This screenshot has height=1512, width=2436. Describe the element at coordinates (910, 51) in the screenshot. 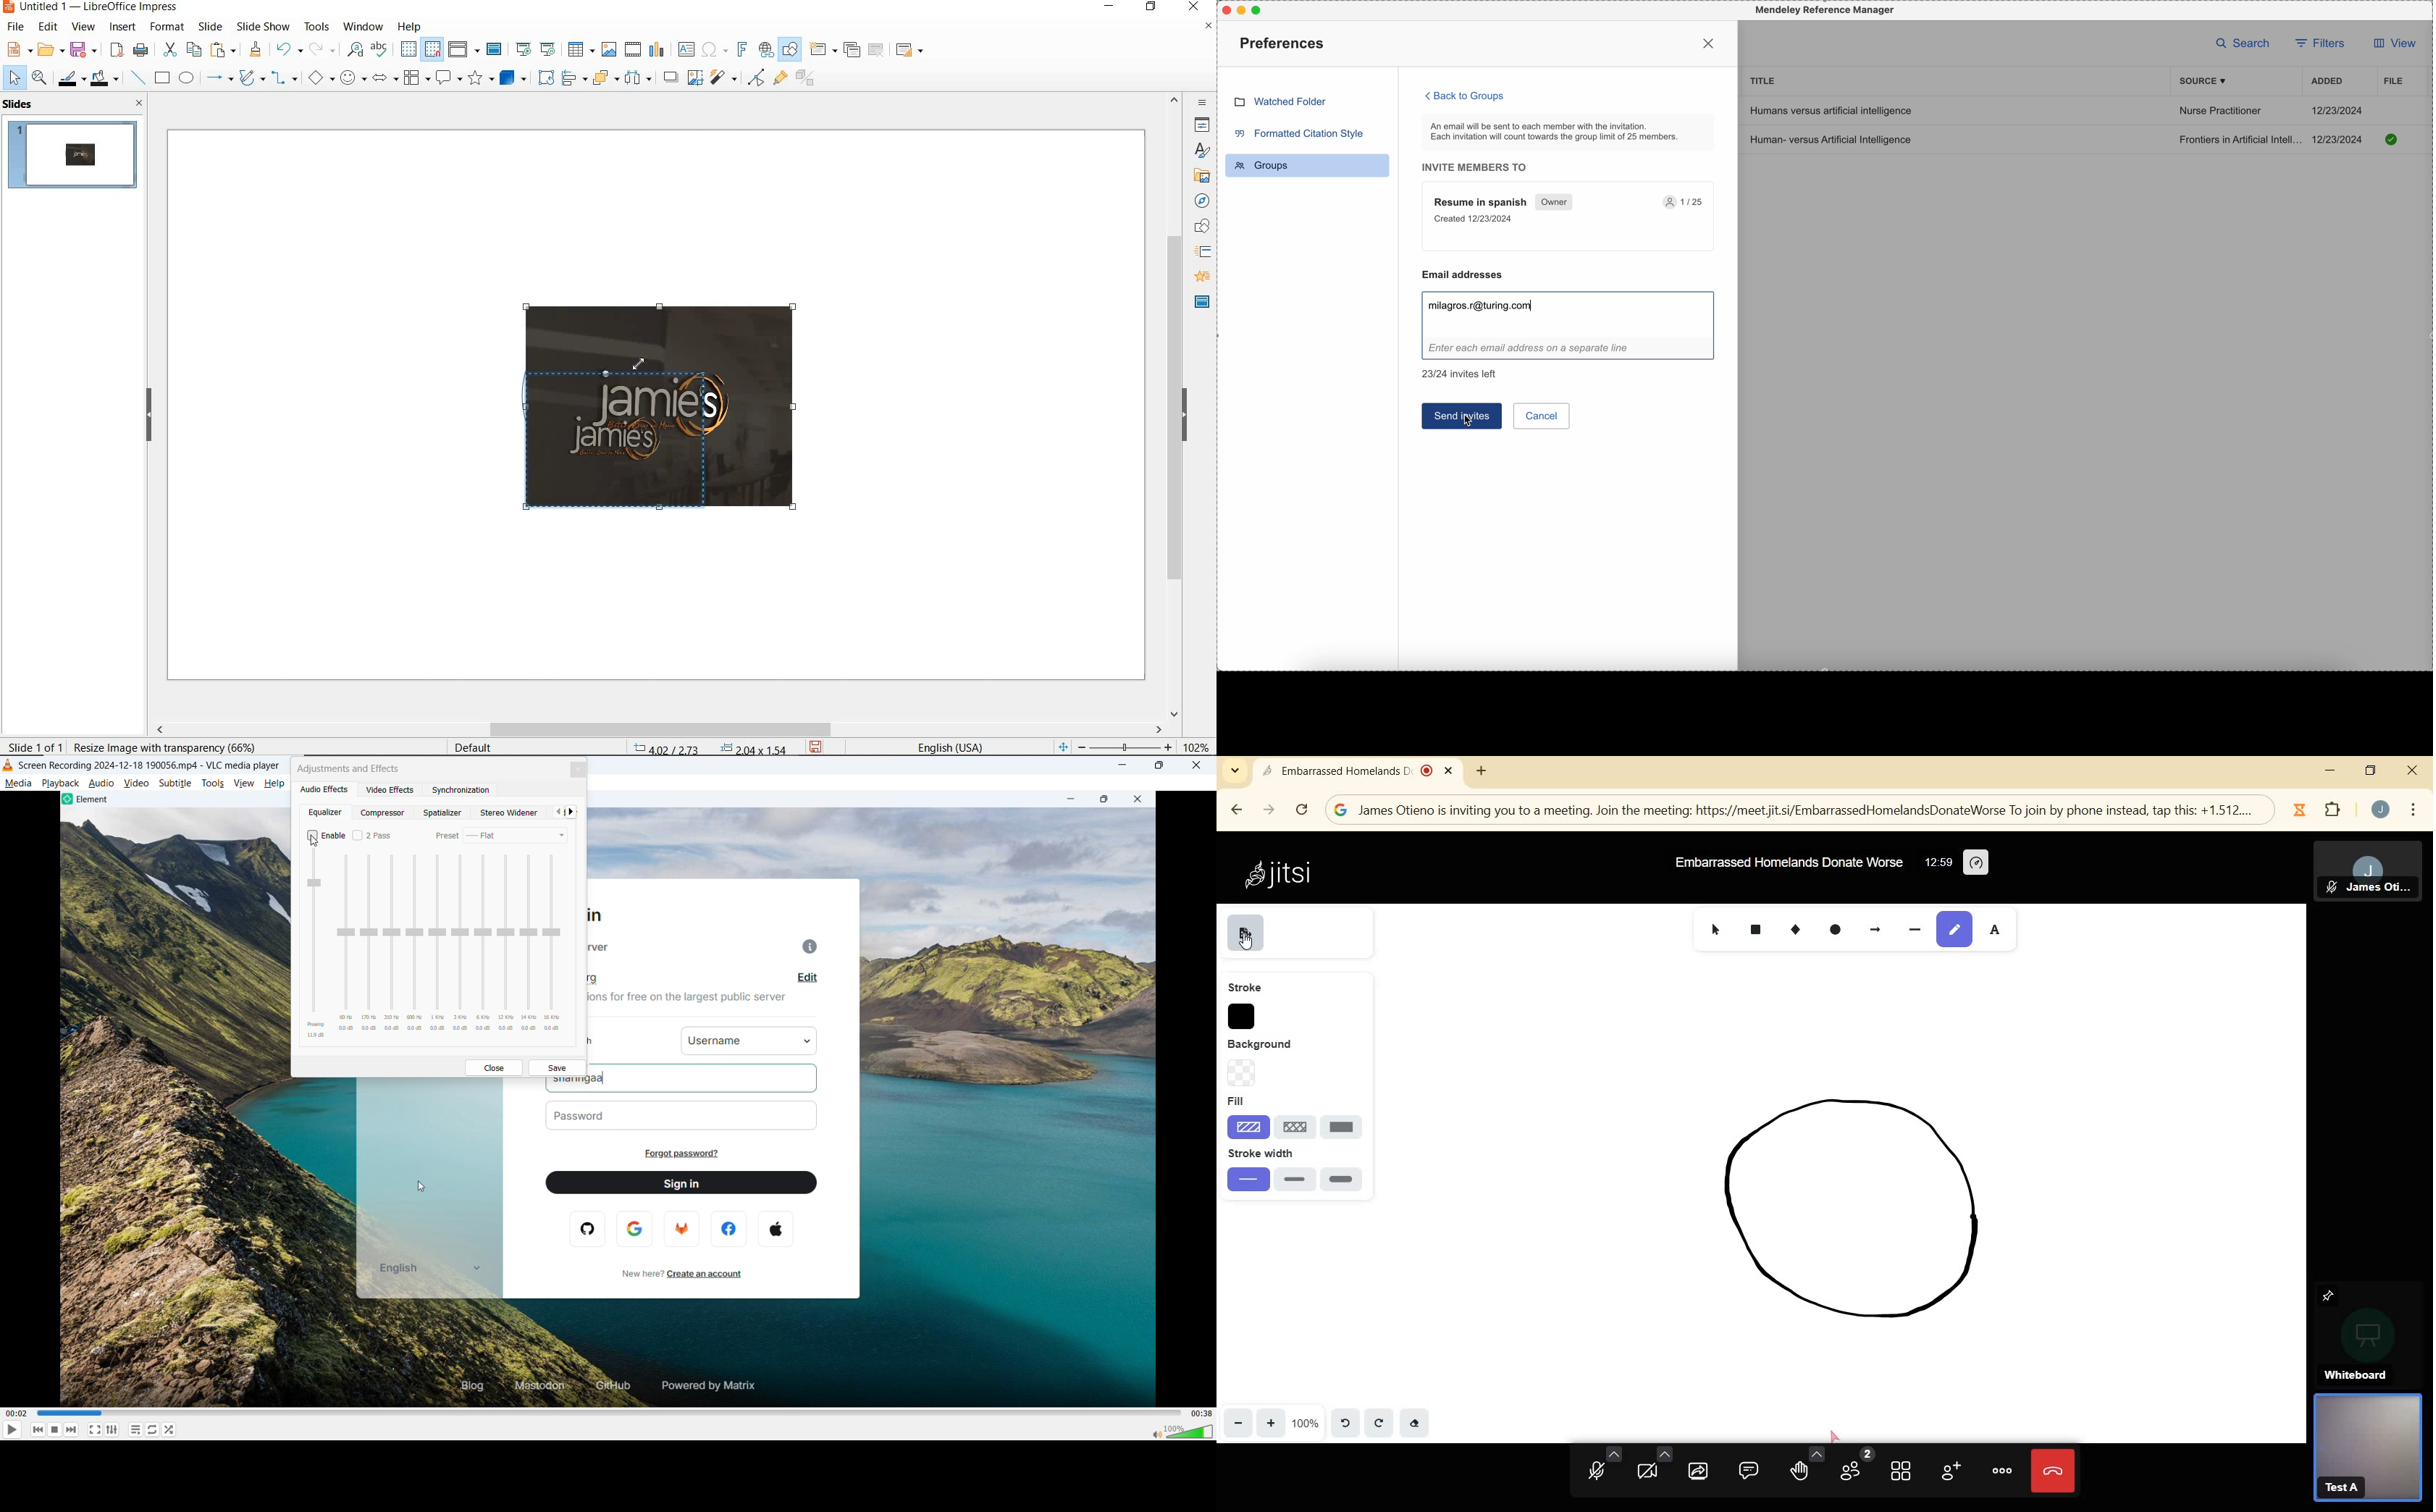

I see `slide layout` at that location.